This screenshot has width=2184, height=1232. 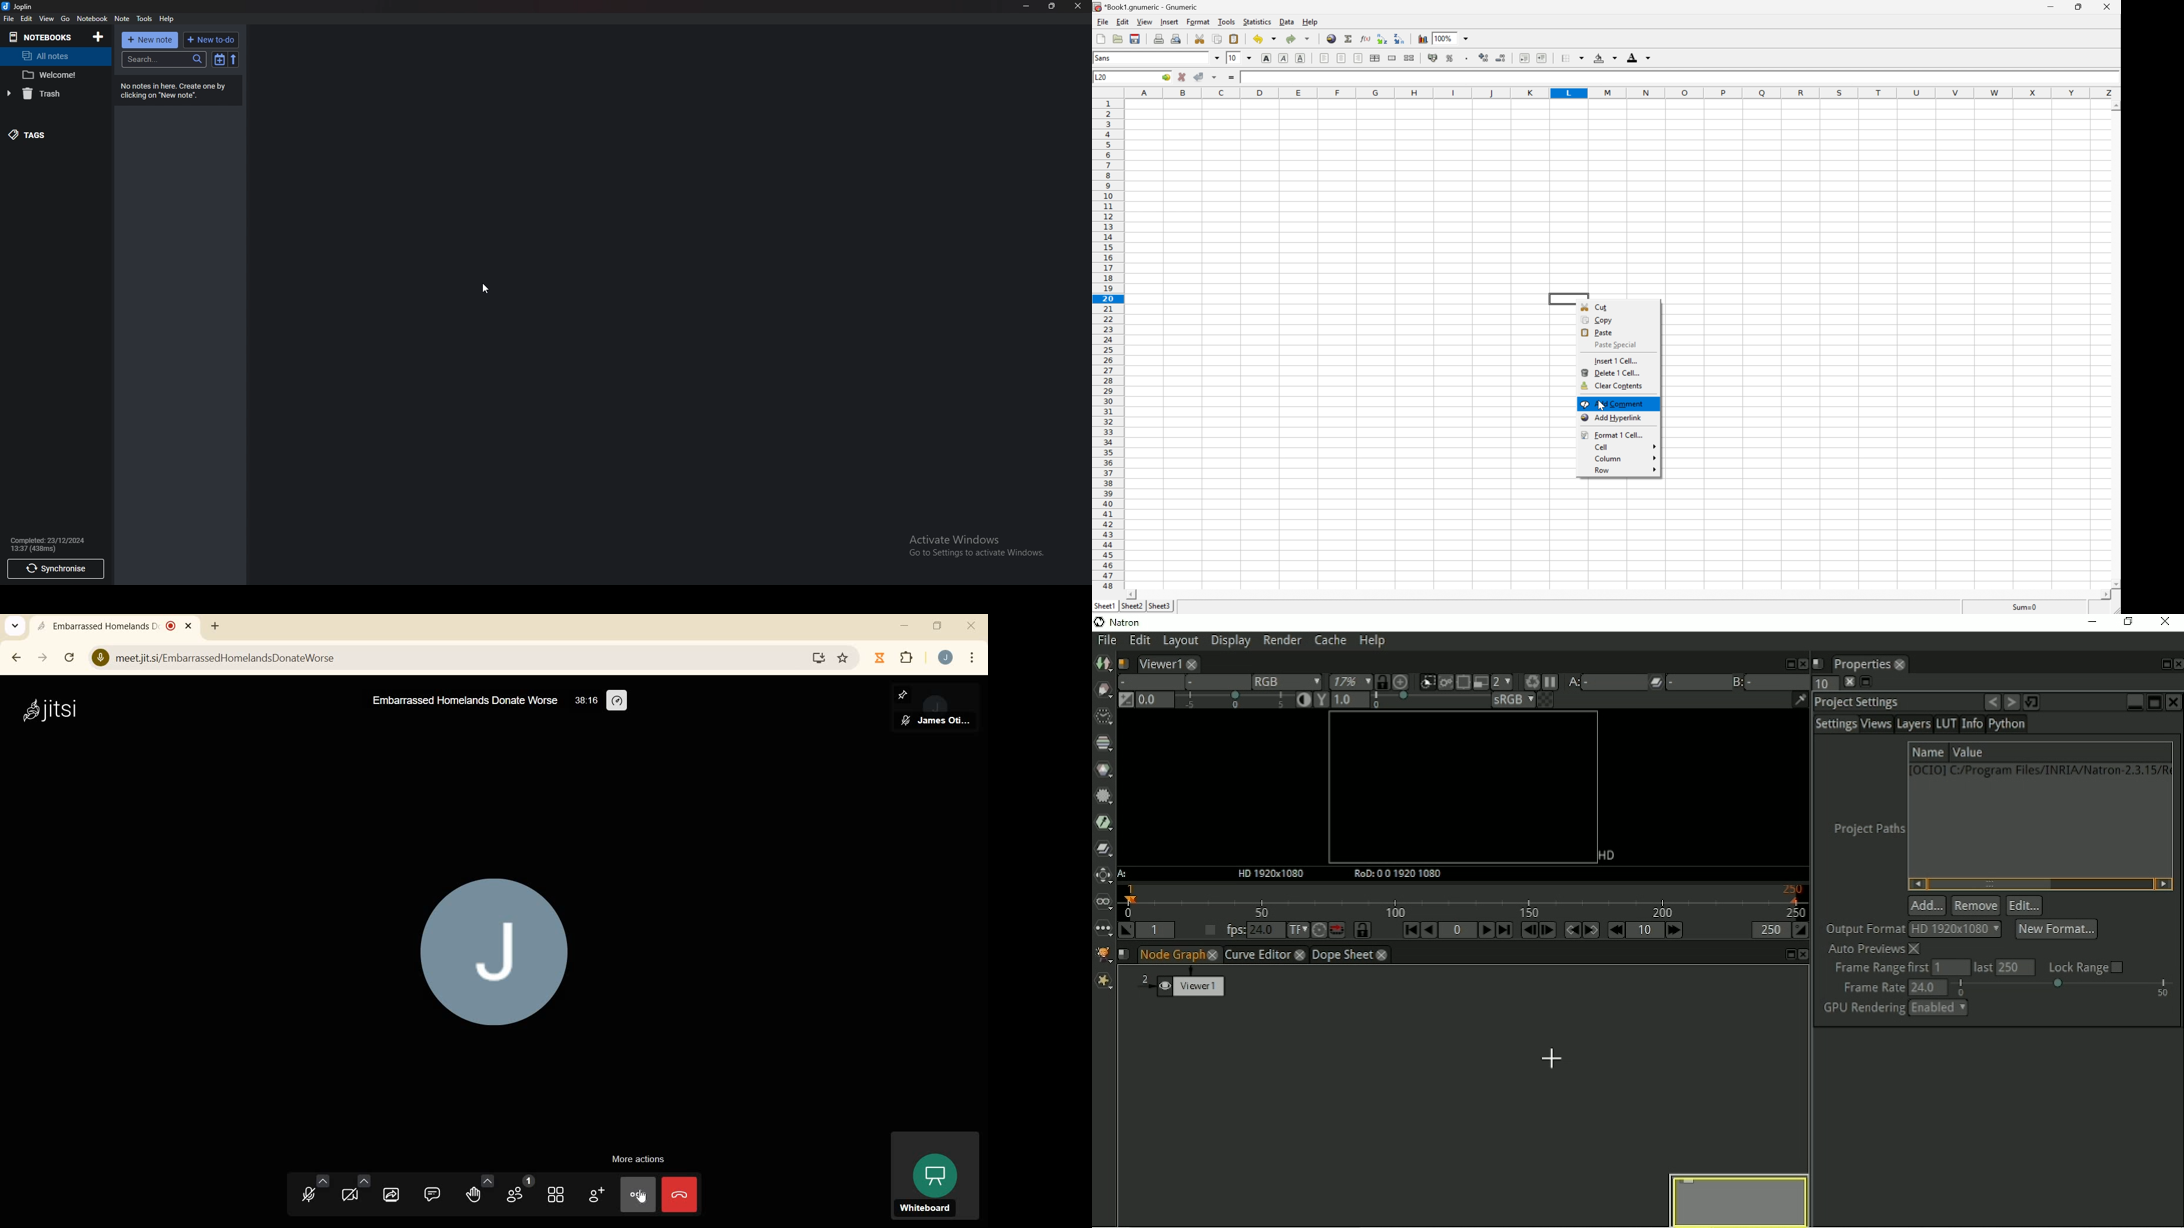 What do you see at coordinates (66, 19) in the screenshot?
I see `go` at bounding box center [66, 19].